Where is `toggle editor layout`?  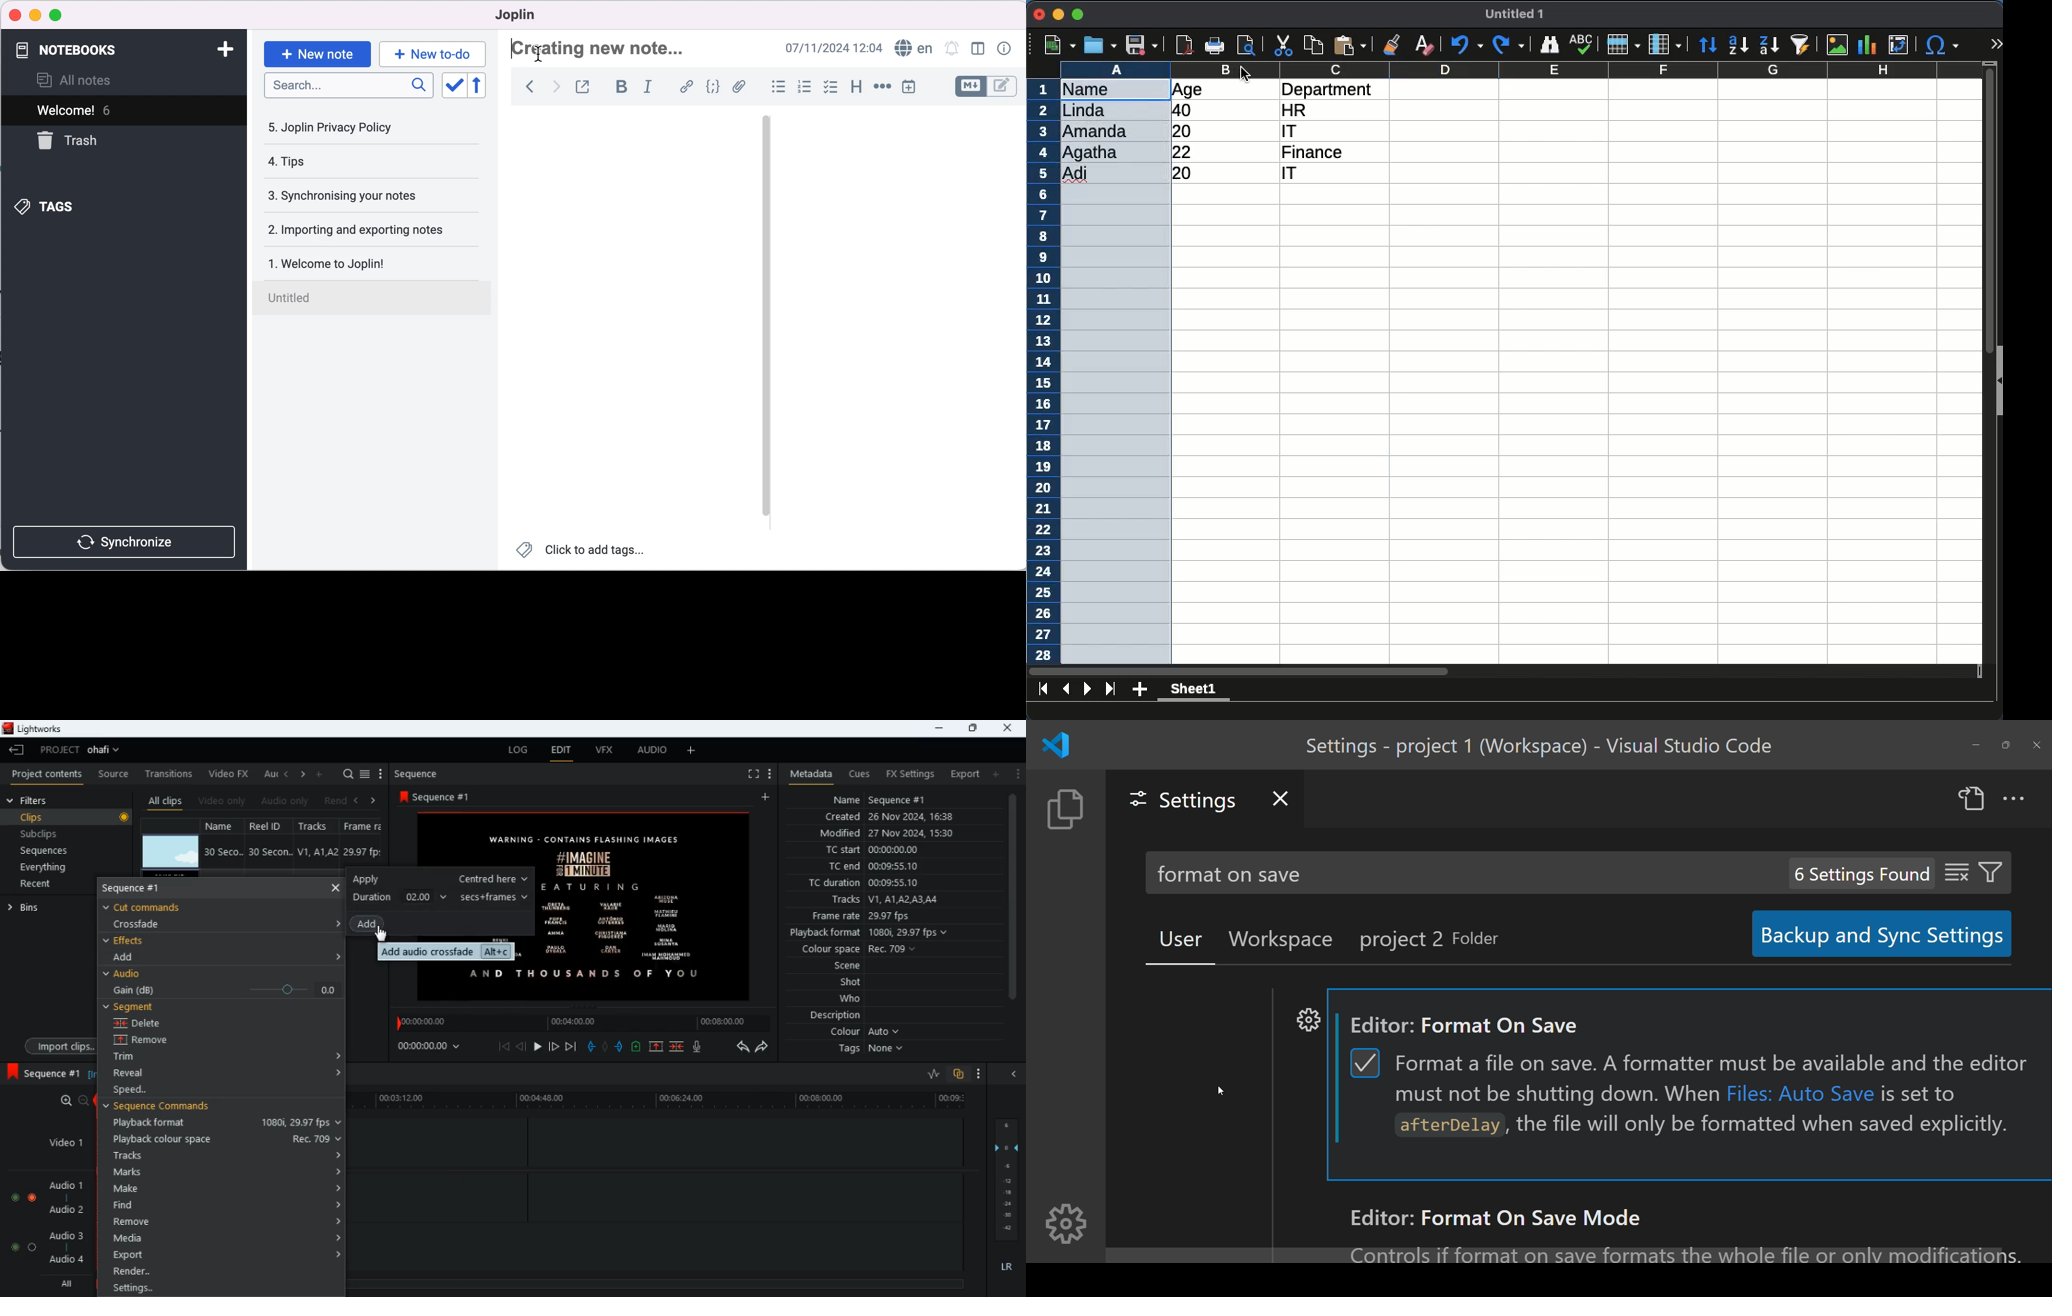 toggle editor layout is located at coordinates (975, 49).